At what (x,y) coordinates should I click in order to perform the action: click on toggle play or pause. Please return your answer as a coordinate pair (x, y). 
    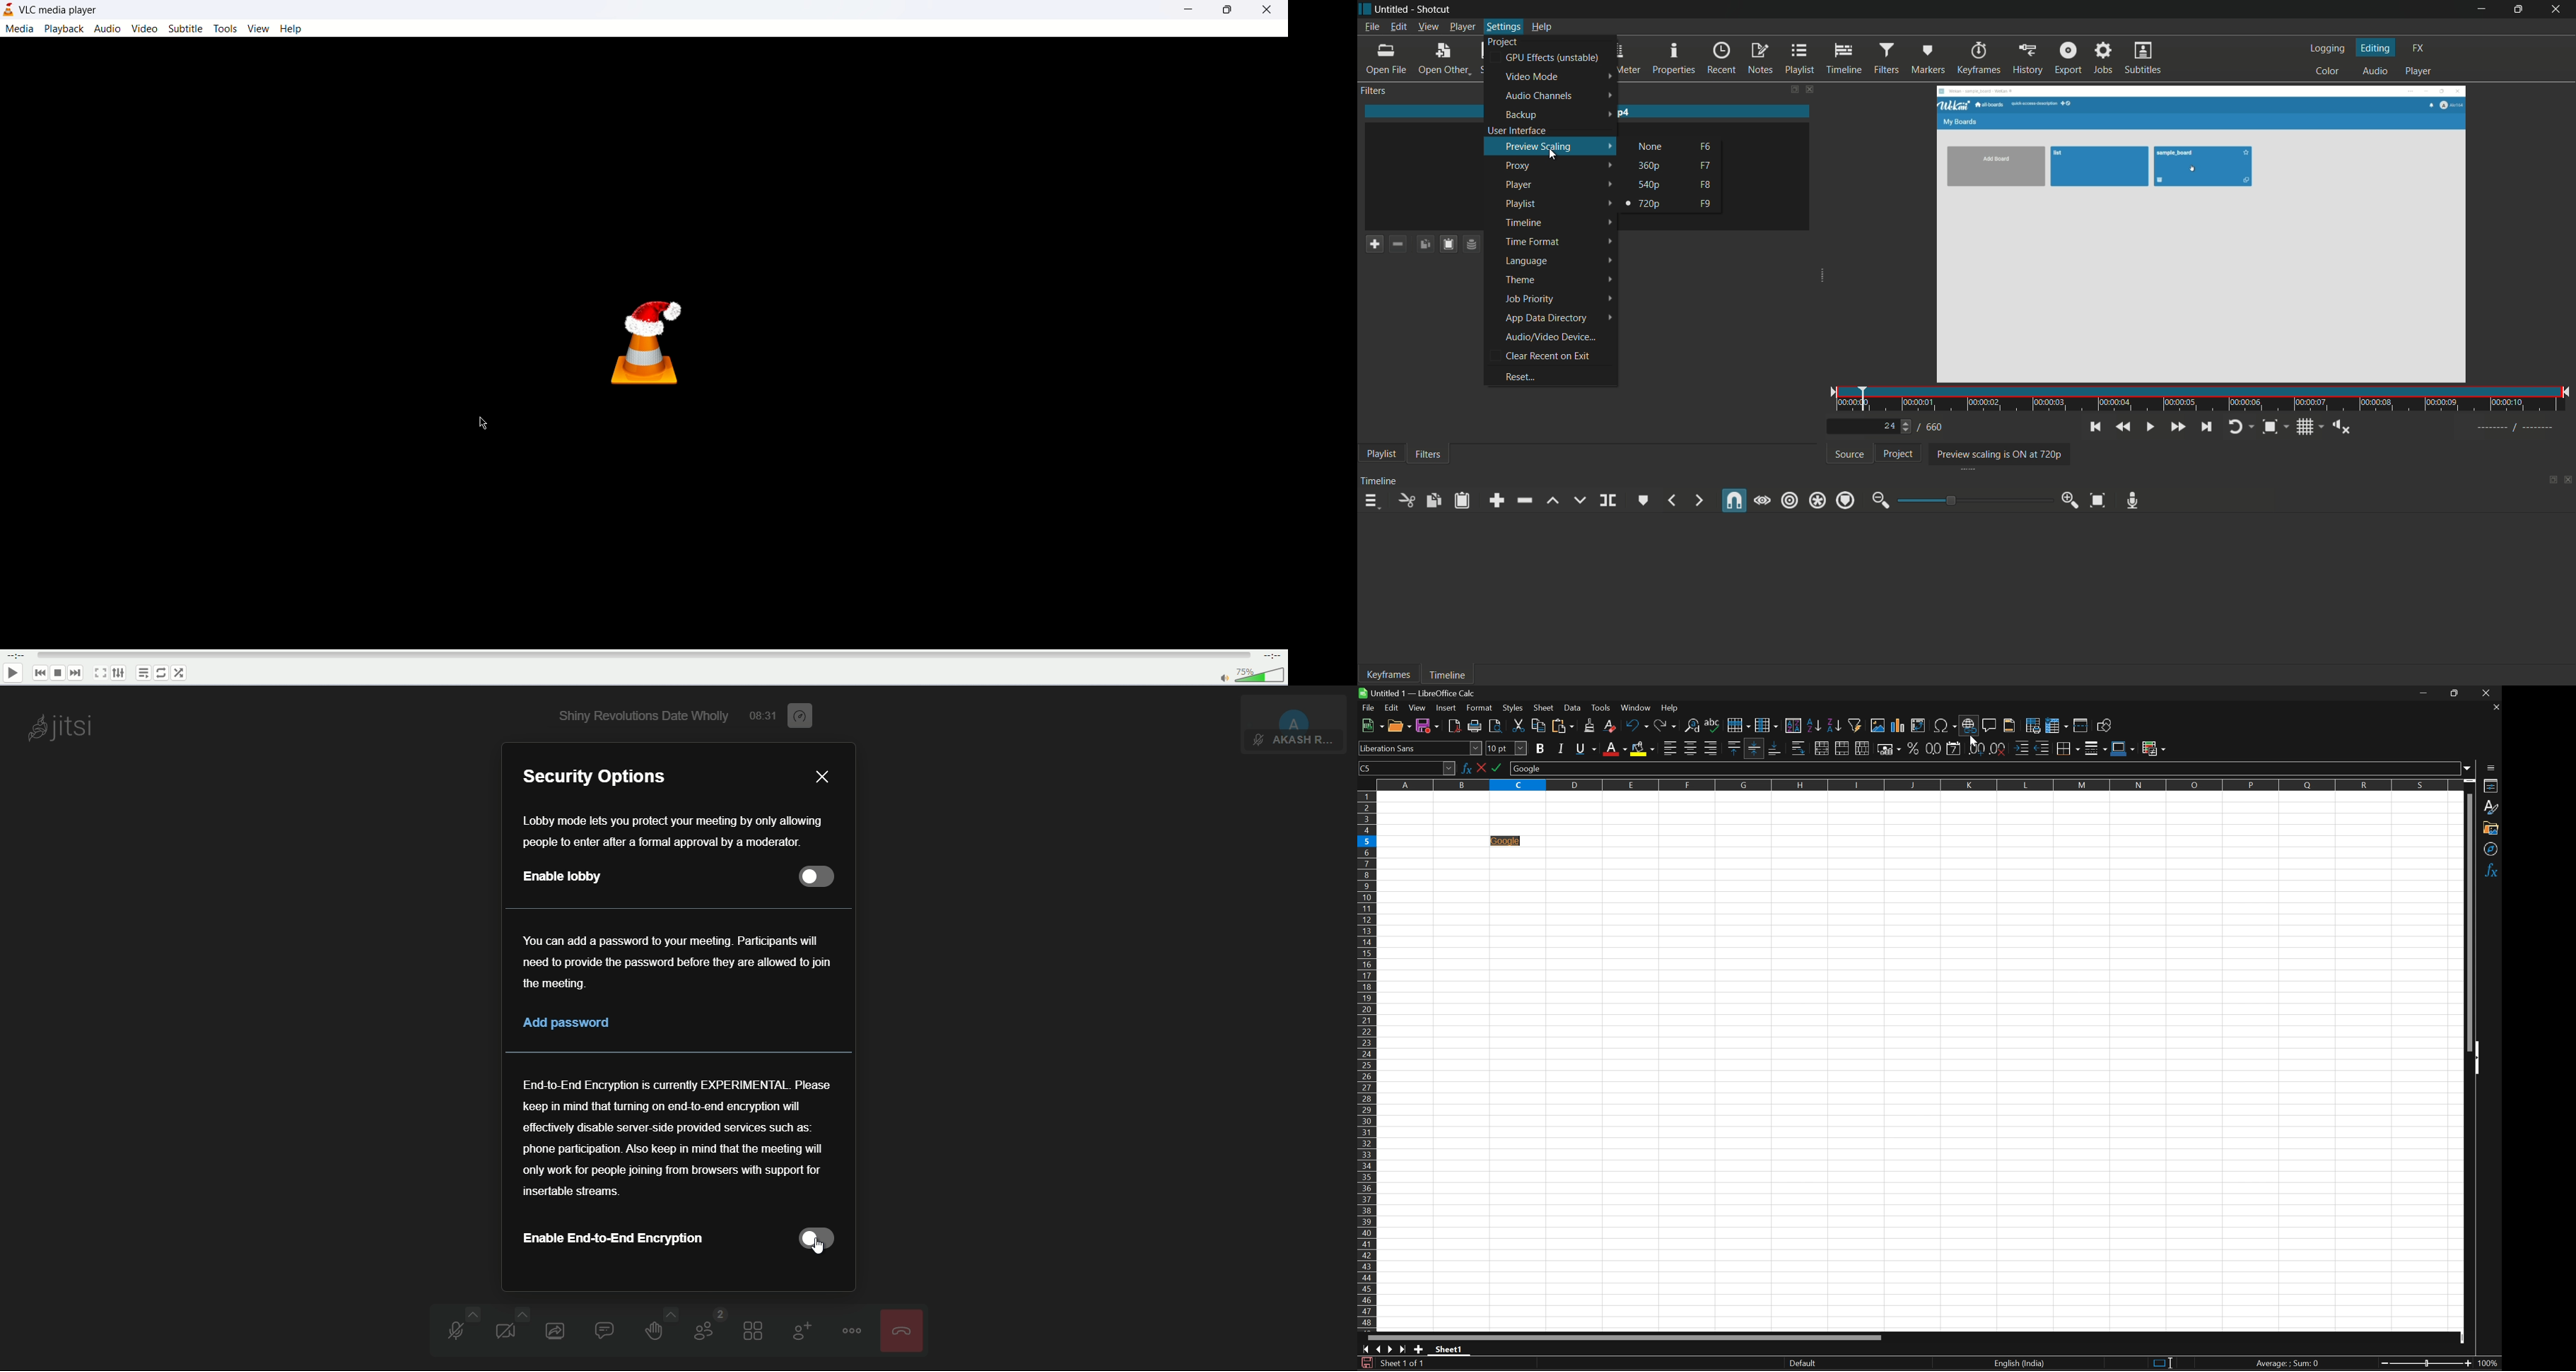
    Looking at the image, I should click on (2151, 427).